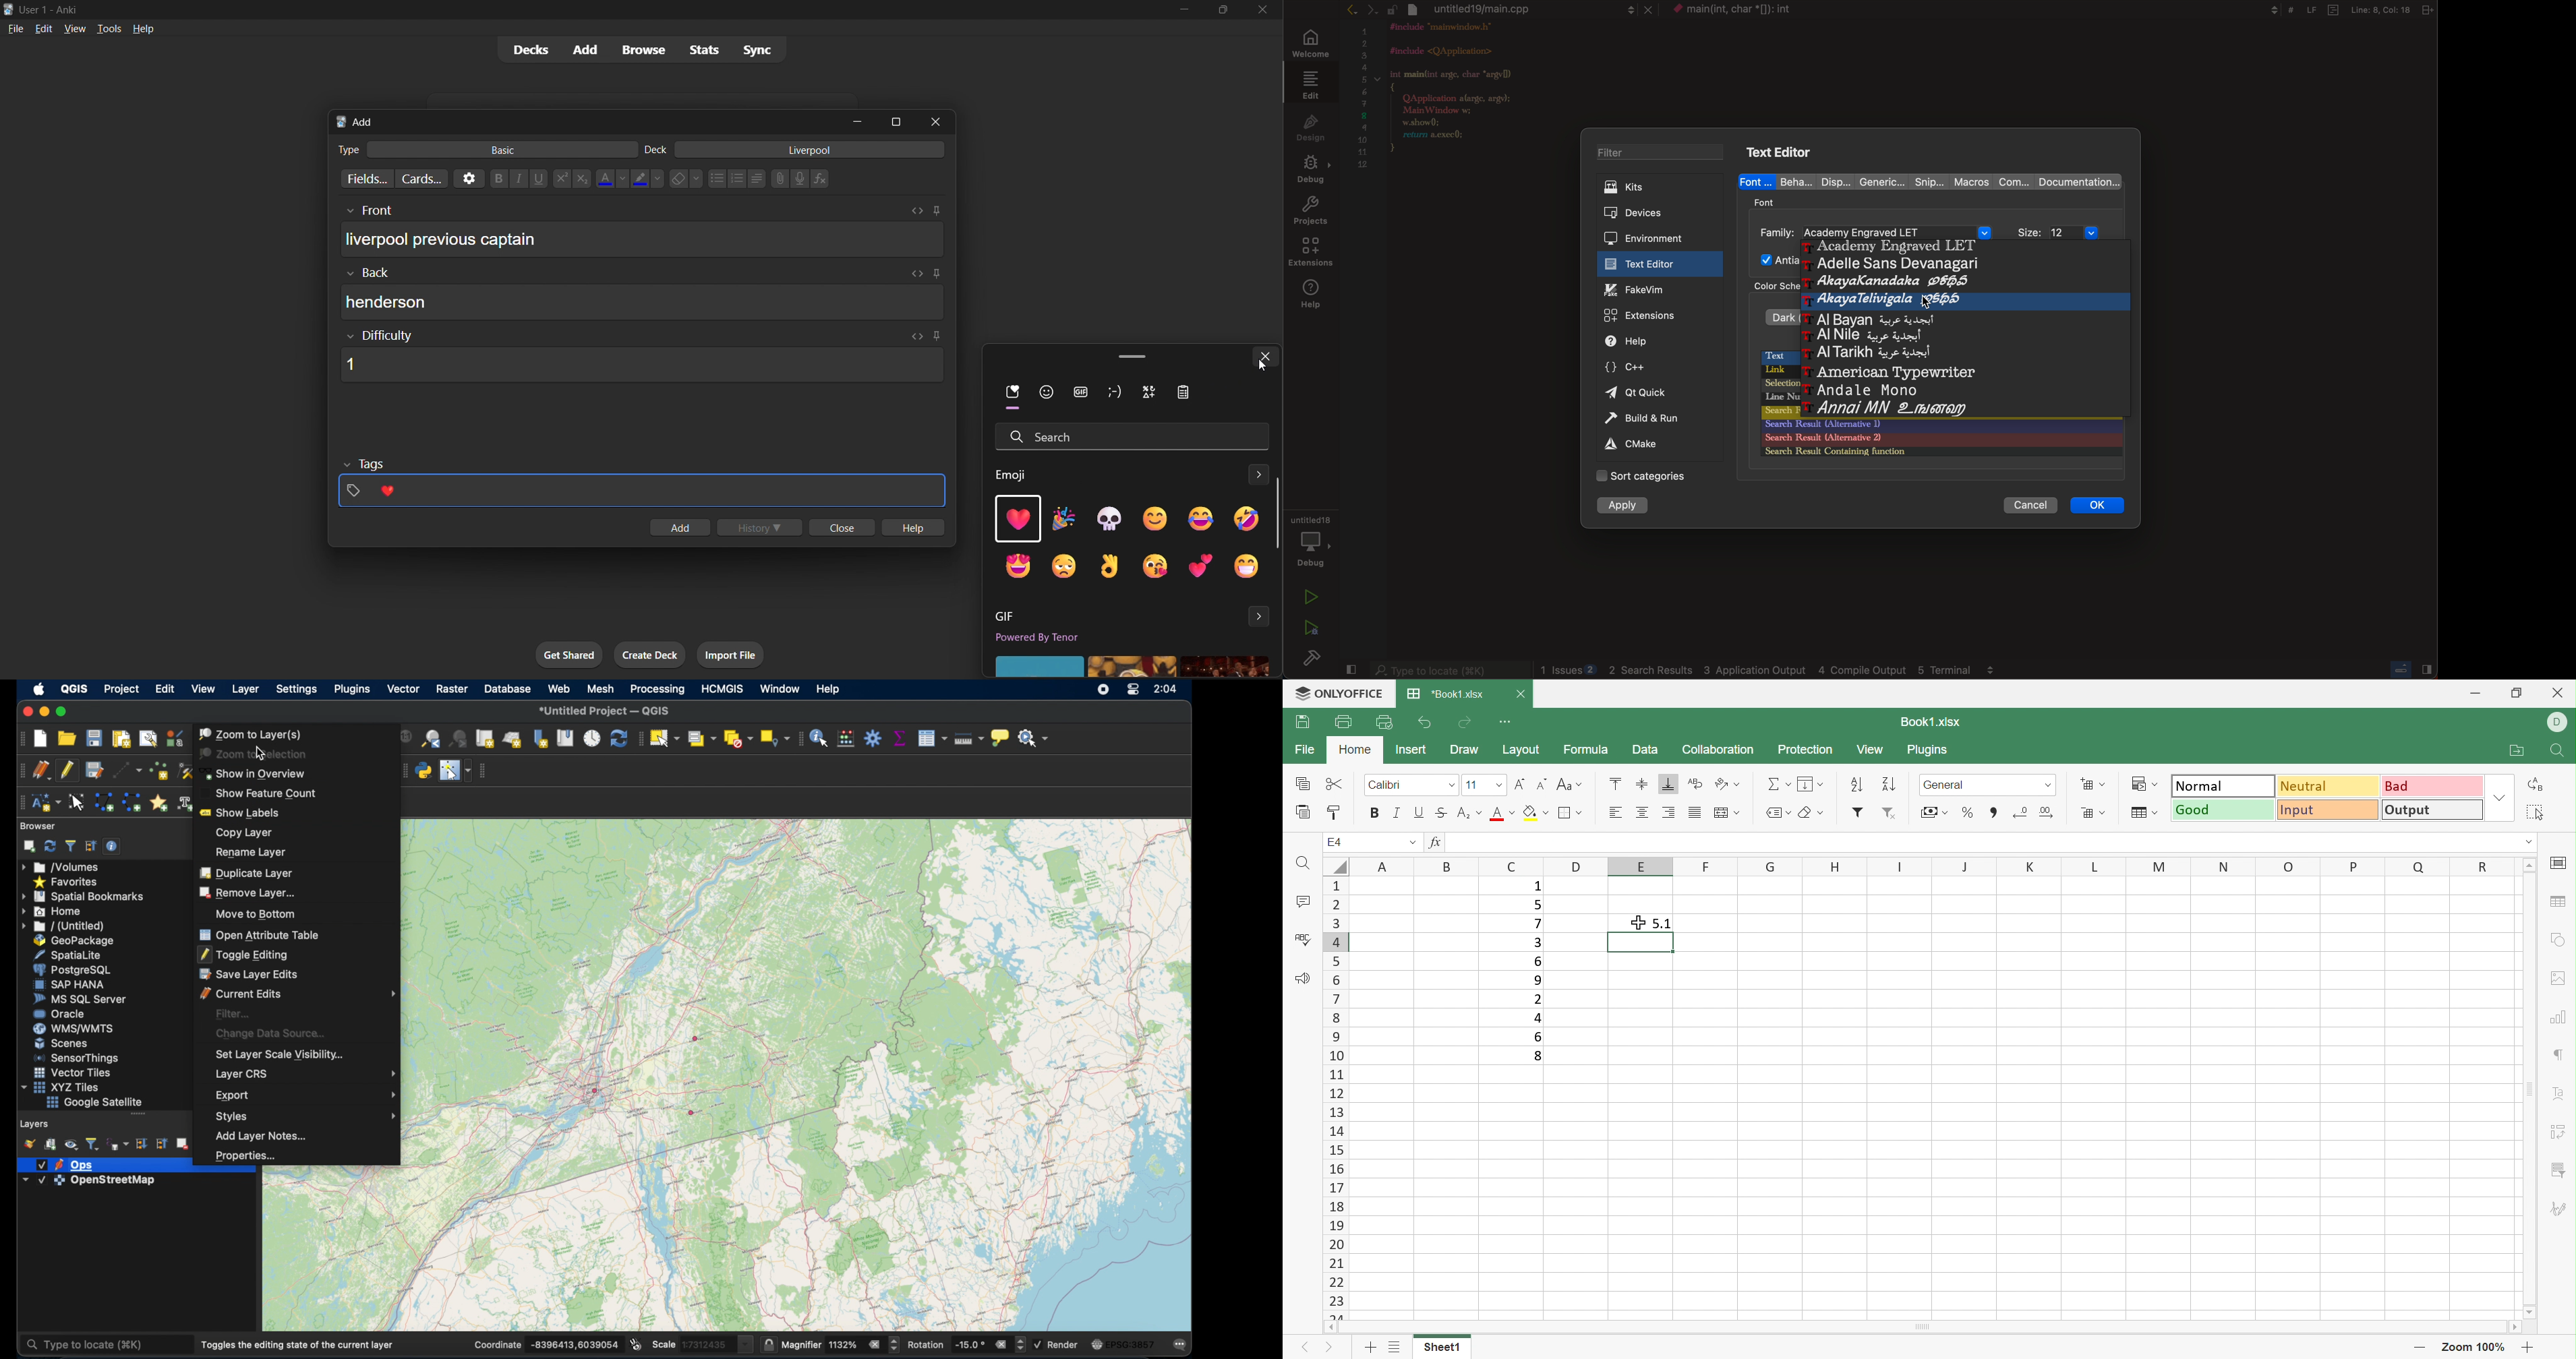  What do you see at coordinates (2476, 694) in the screenshot?
I see `Minimize` at bounding box center [2476, 694].